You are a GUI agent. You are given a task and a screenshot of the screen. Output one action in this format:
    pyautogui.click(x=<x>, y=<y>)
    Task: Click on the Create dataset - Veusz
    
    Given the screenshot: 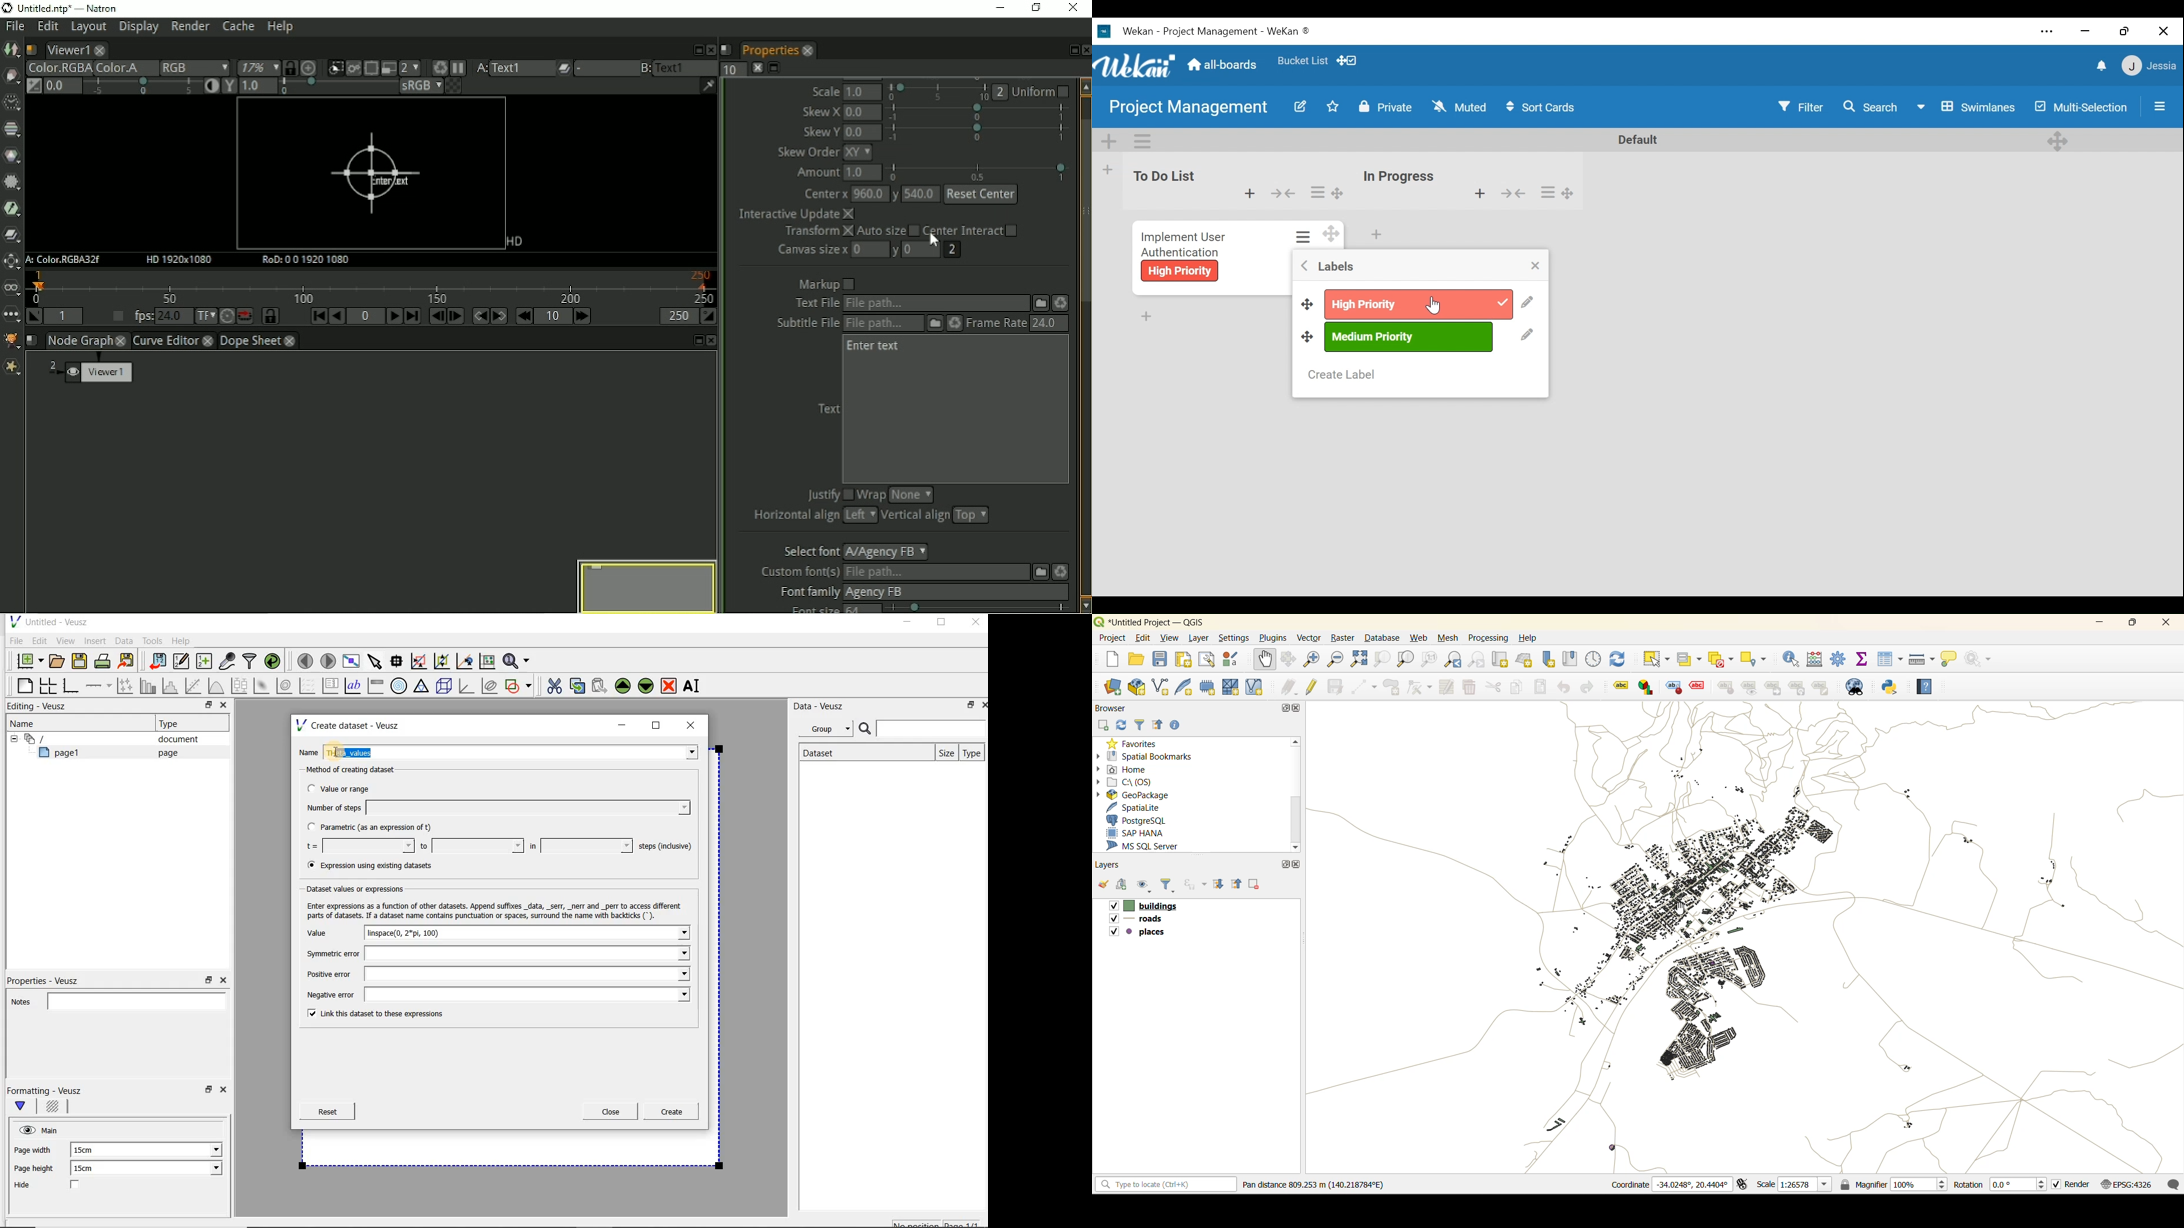 What is the action you would take?
    pyautogui.click(x=349, y=725)
    